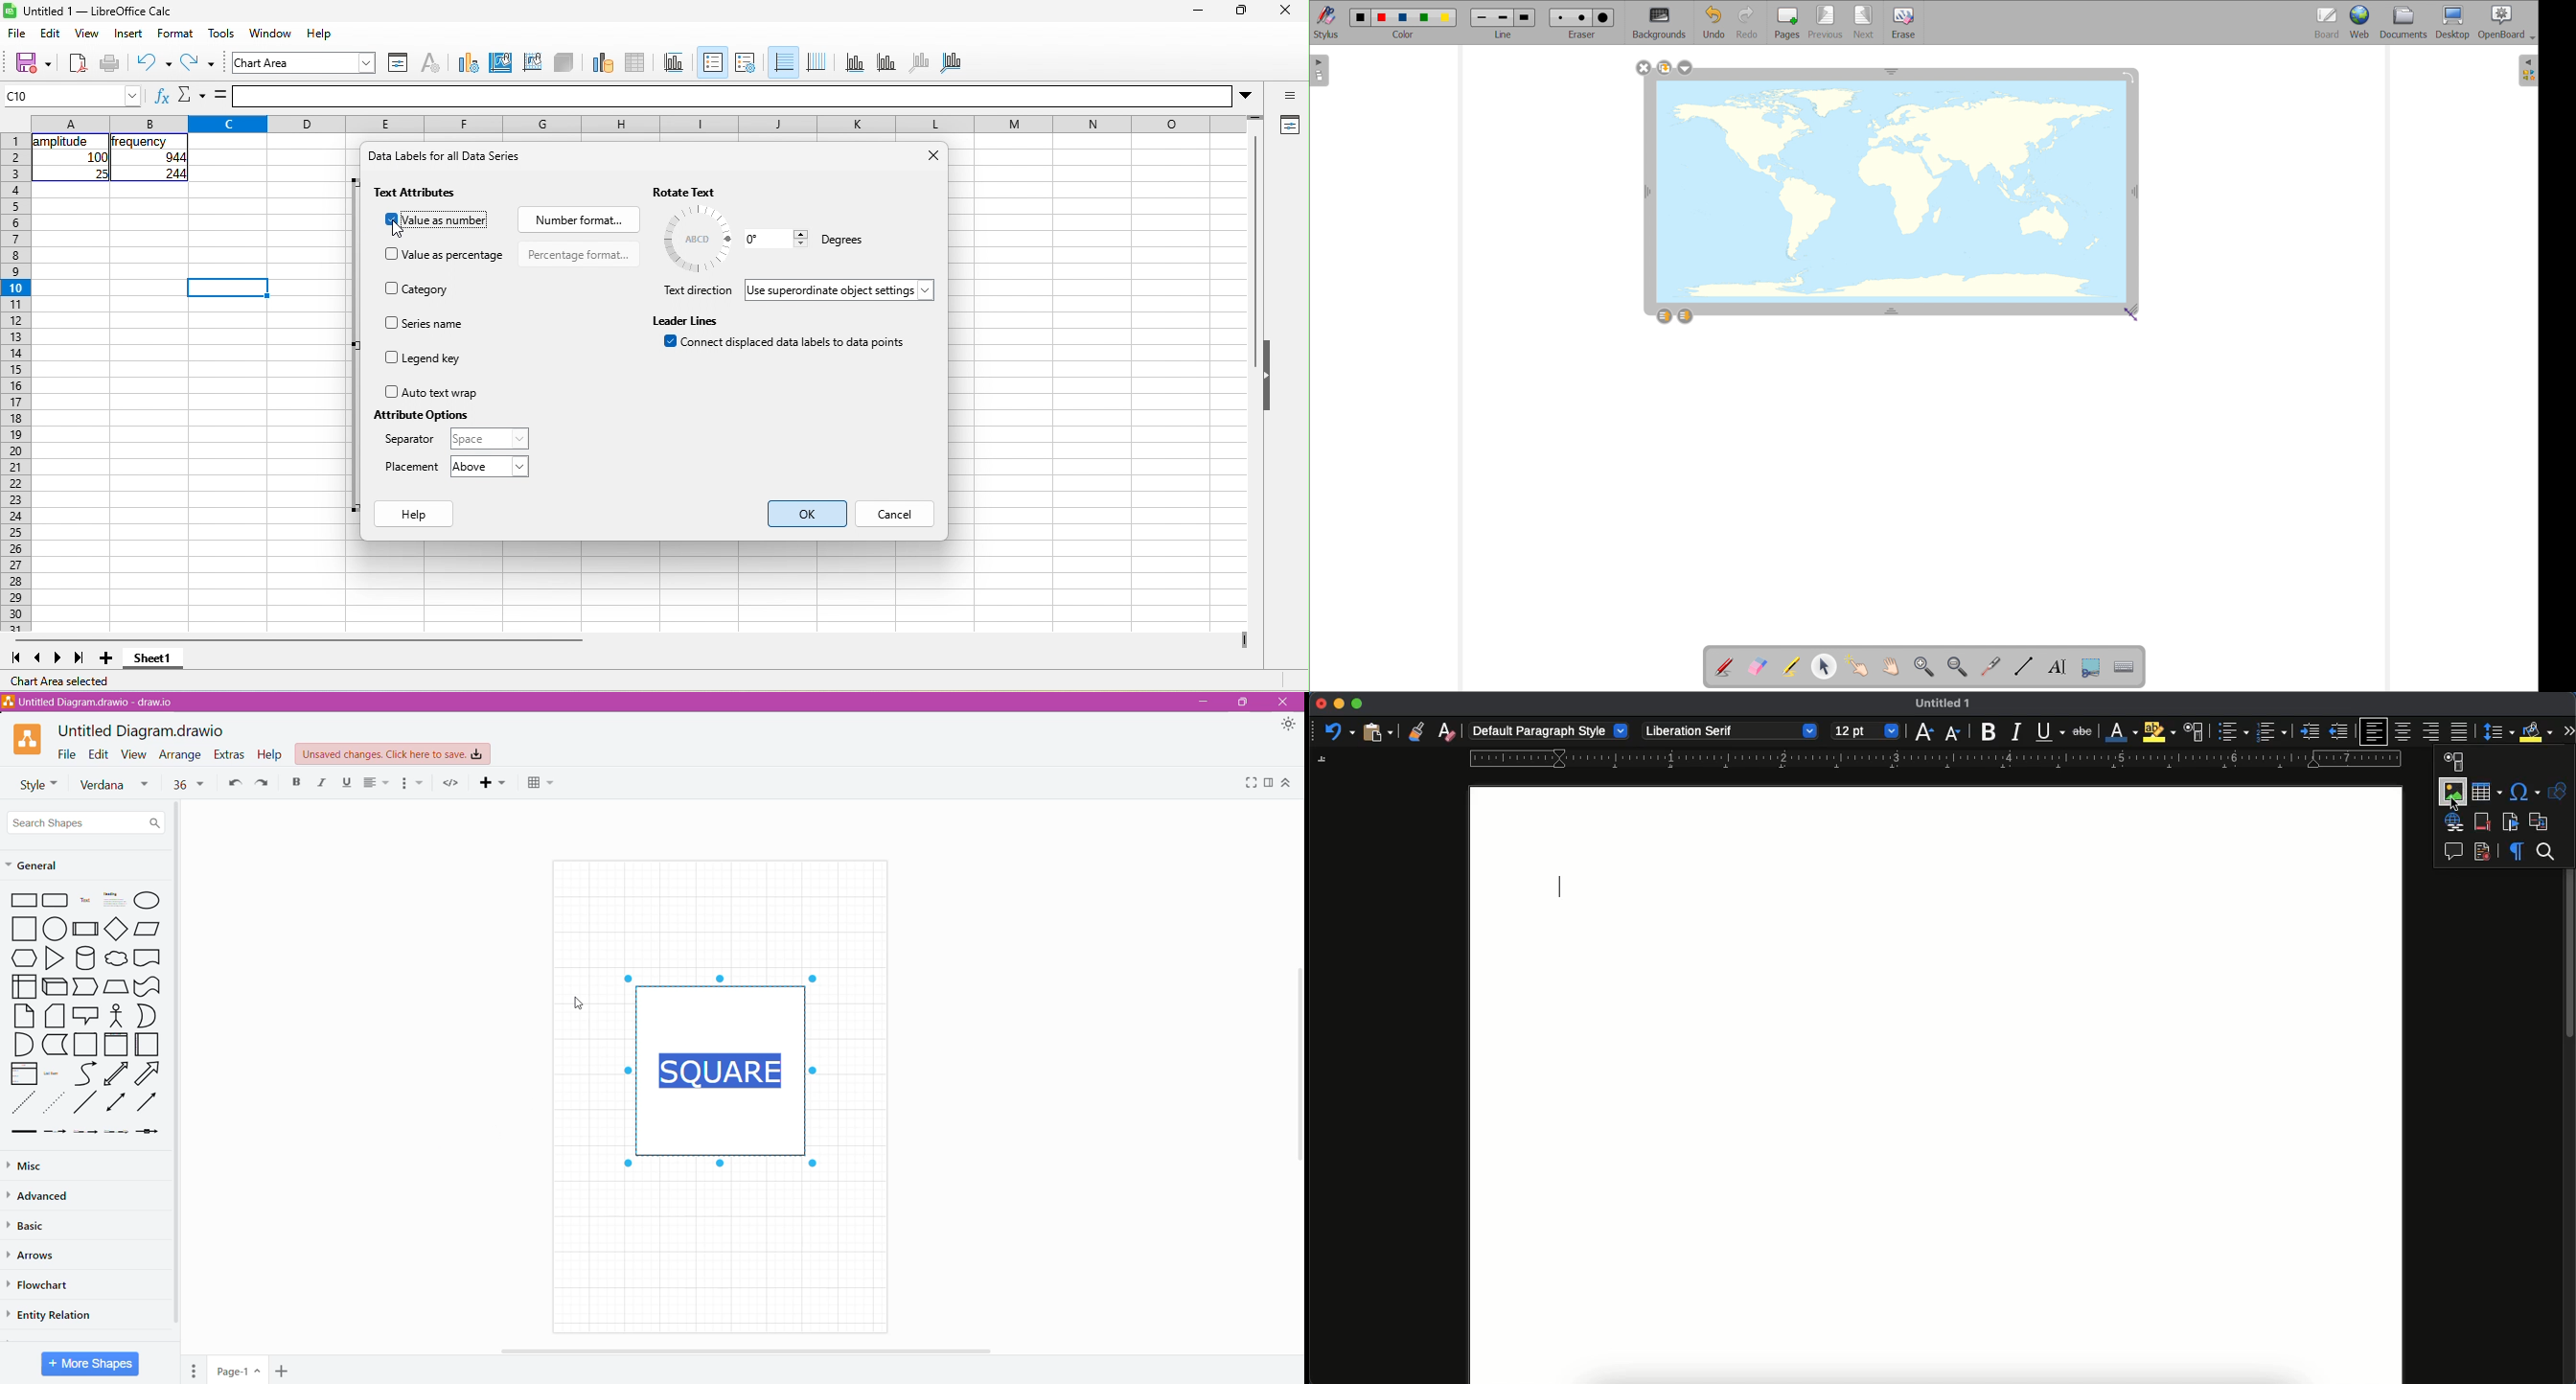 Image resolution: width=2576 pixels, height=1400 pixels. I want to click on Vertical Scroll Bar, so click(176, 1077).